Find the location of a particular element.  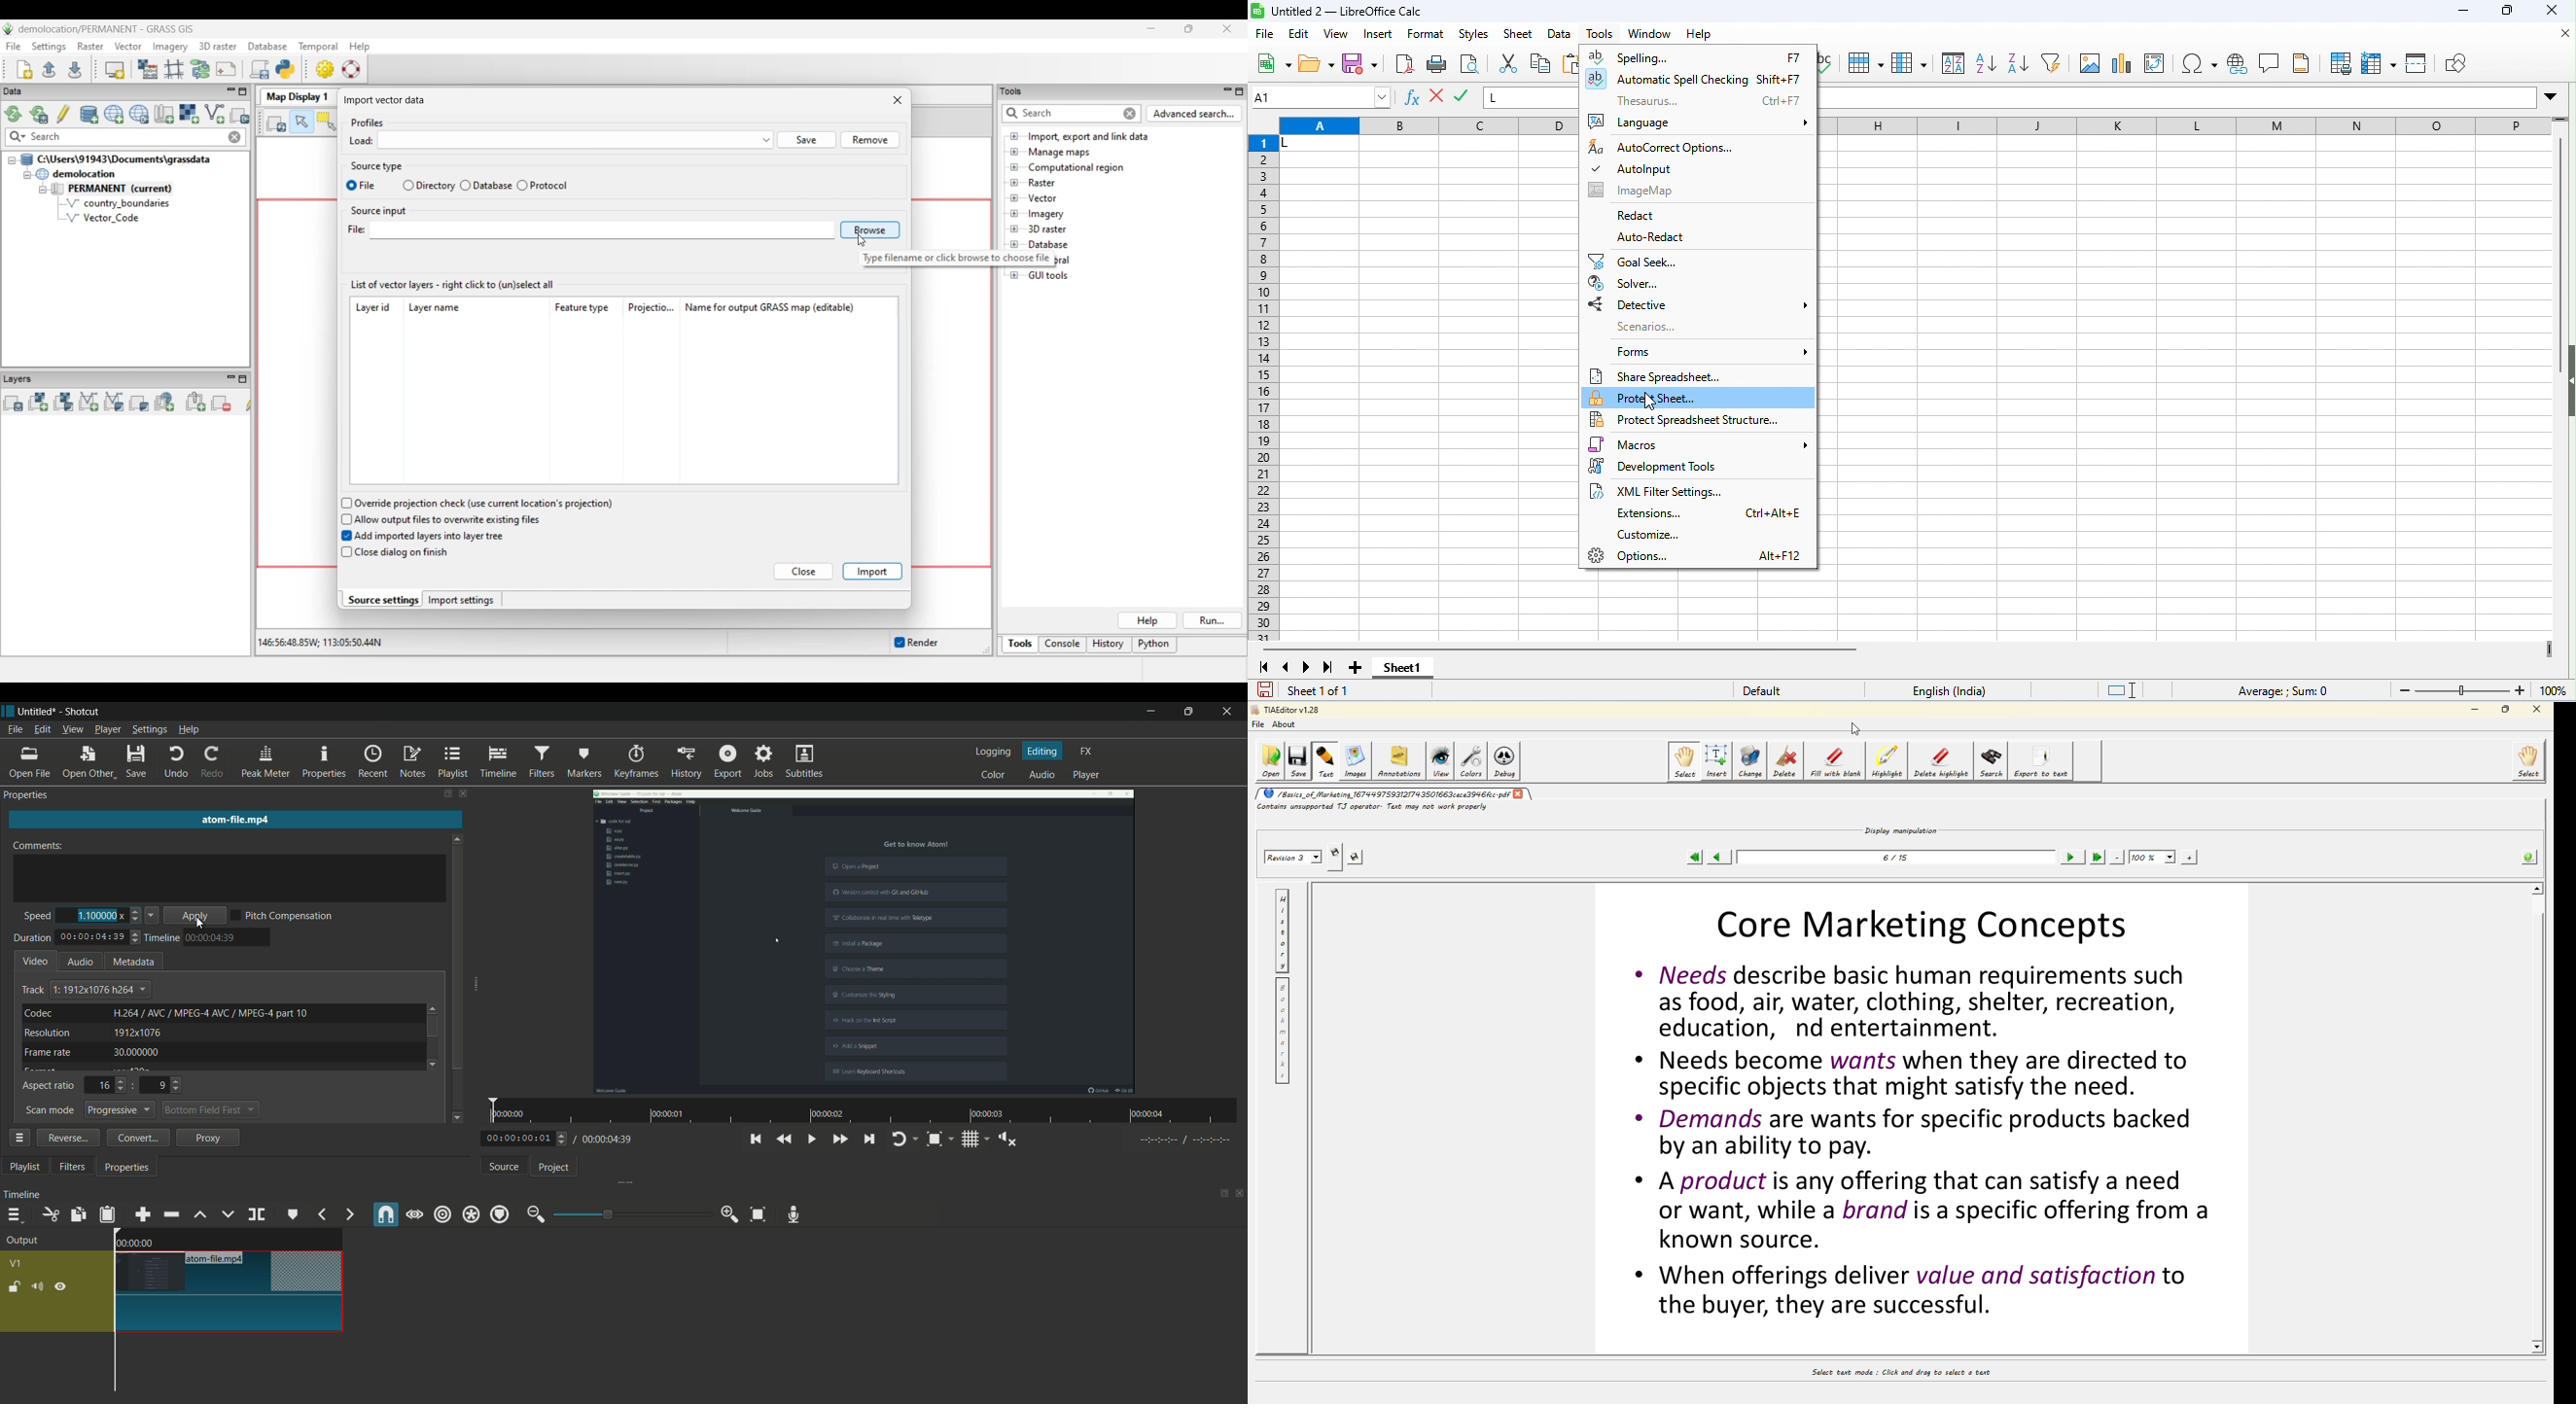

customize is located at coordinates (1658, 535).